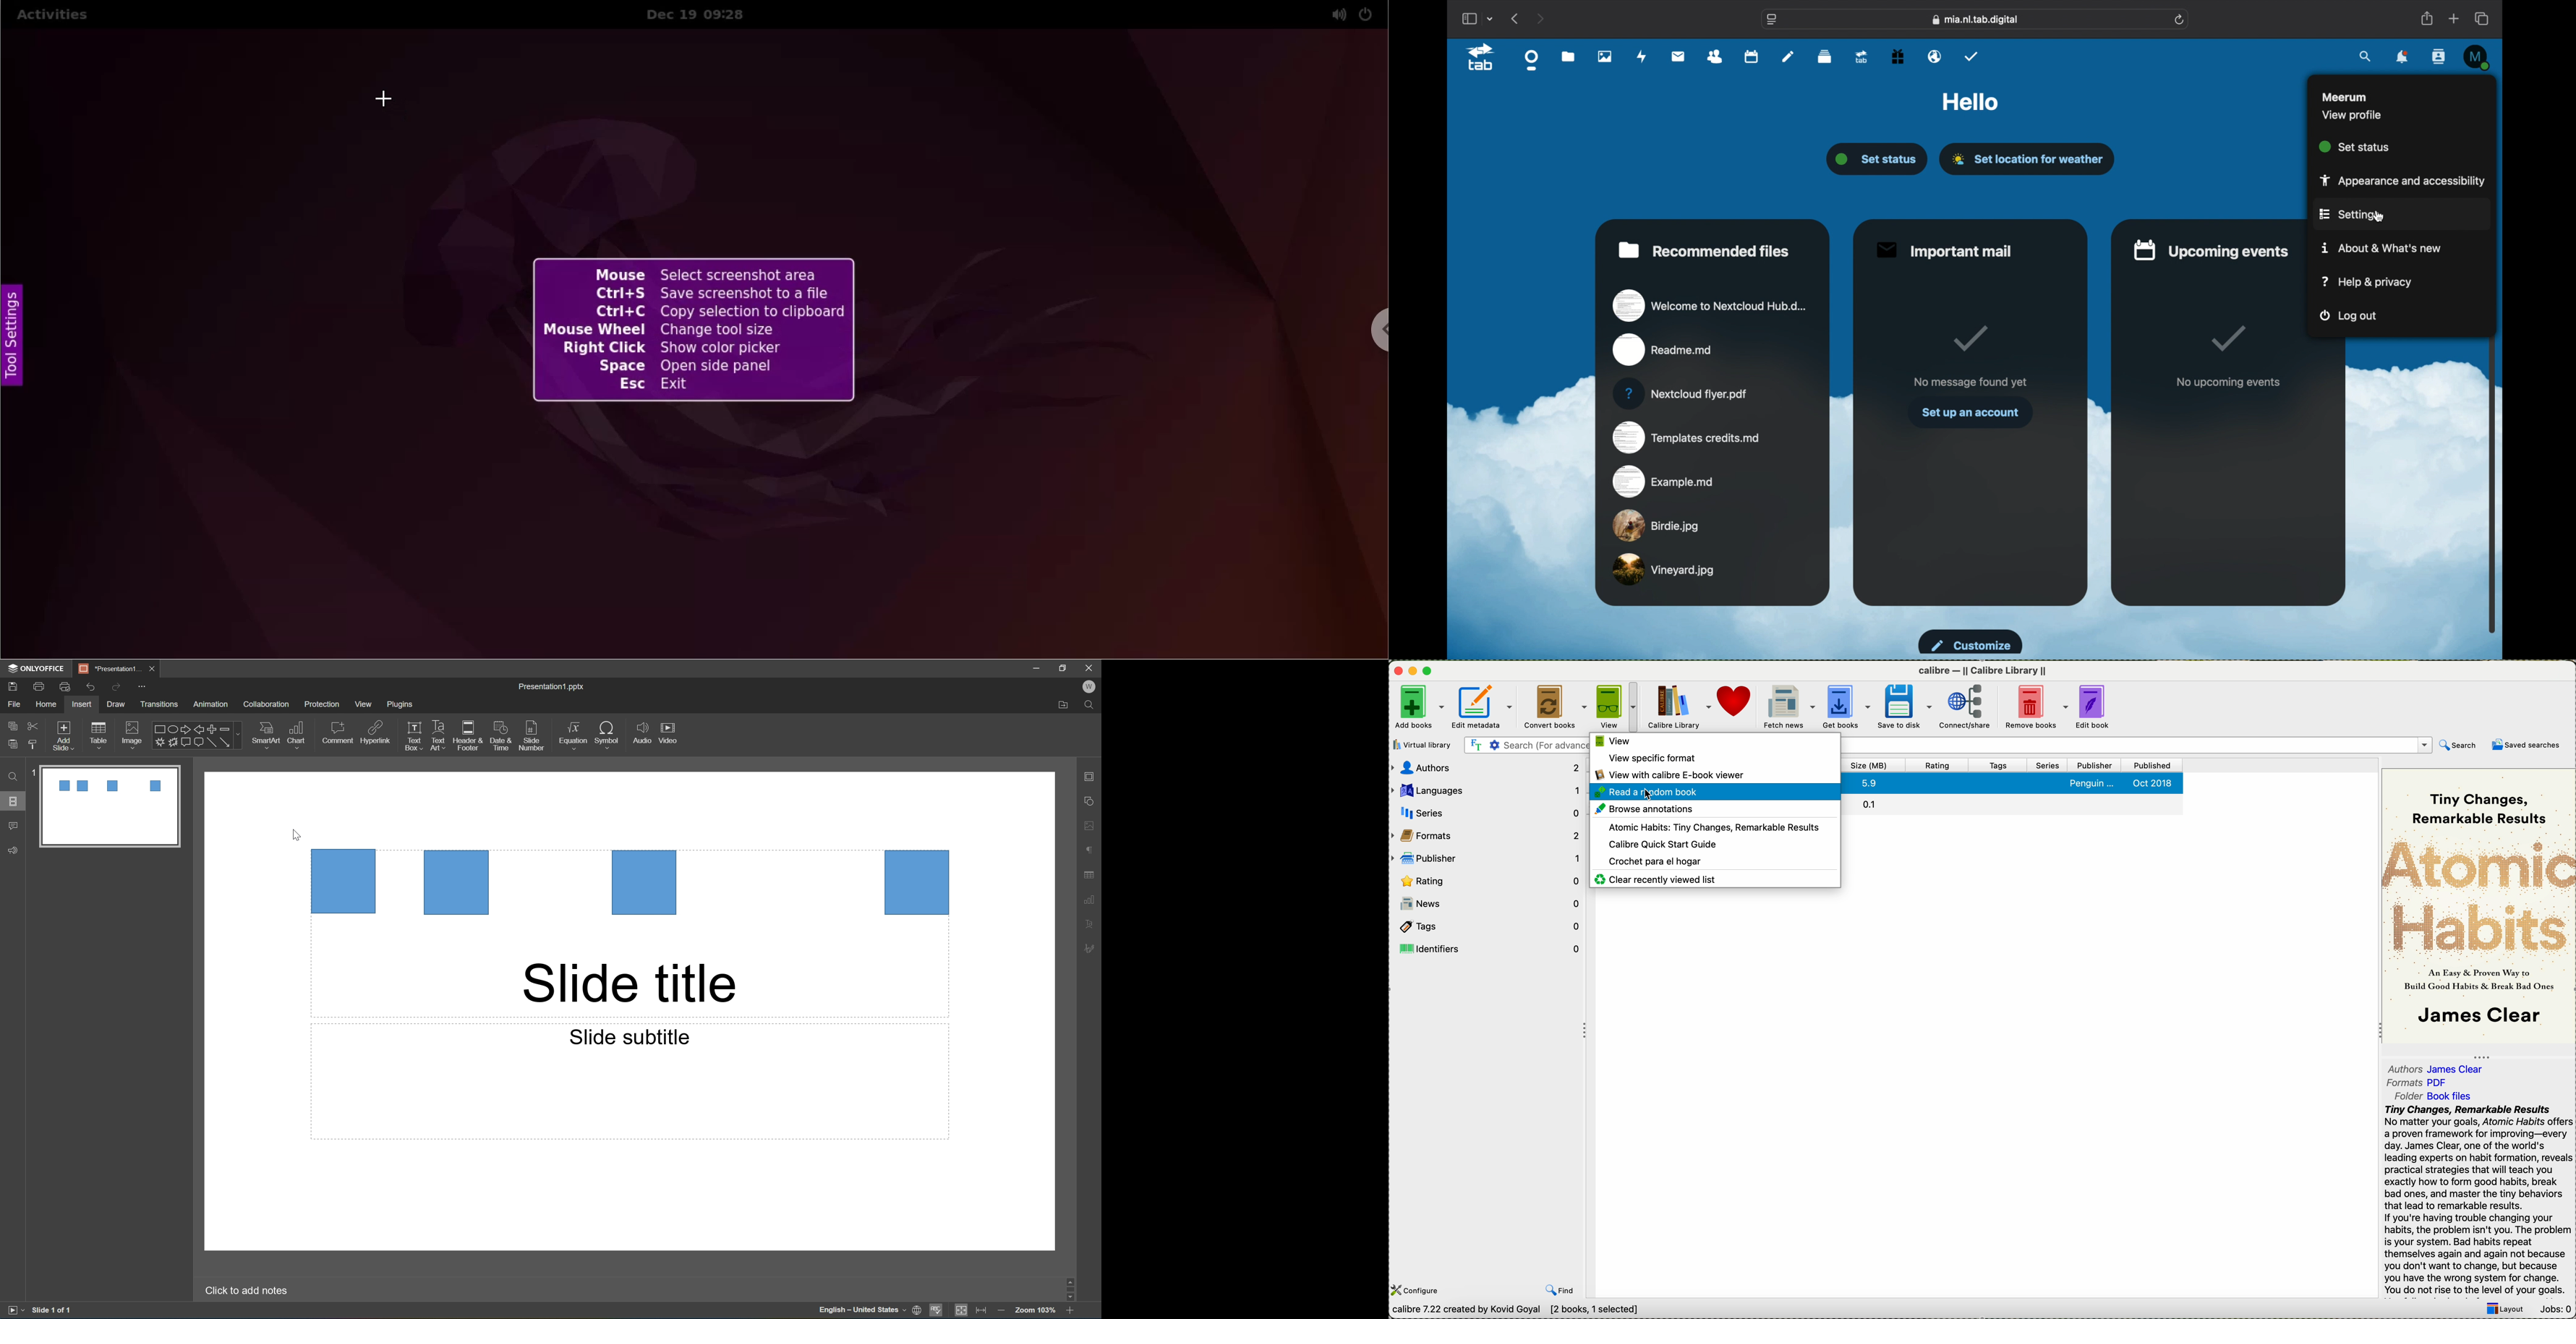 Image resolution: width=2576 pixels, height=1344 pixels. I want to click on tab, so click(1481, 57).